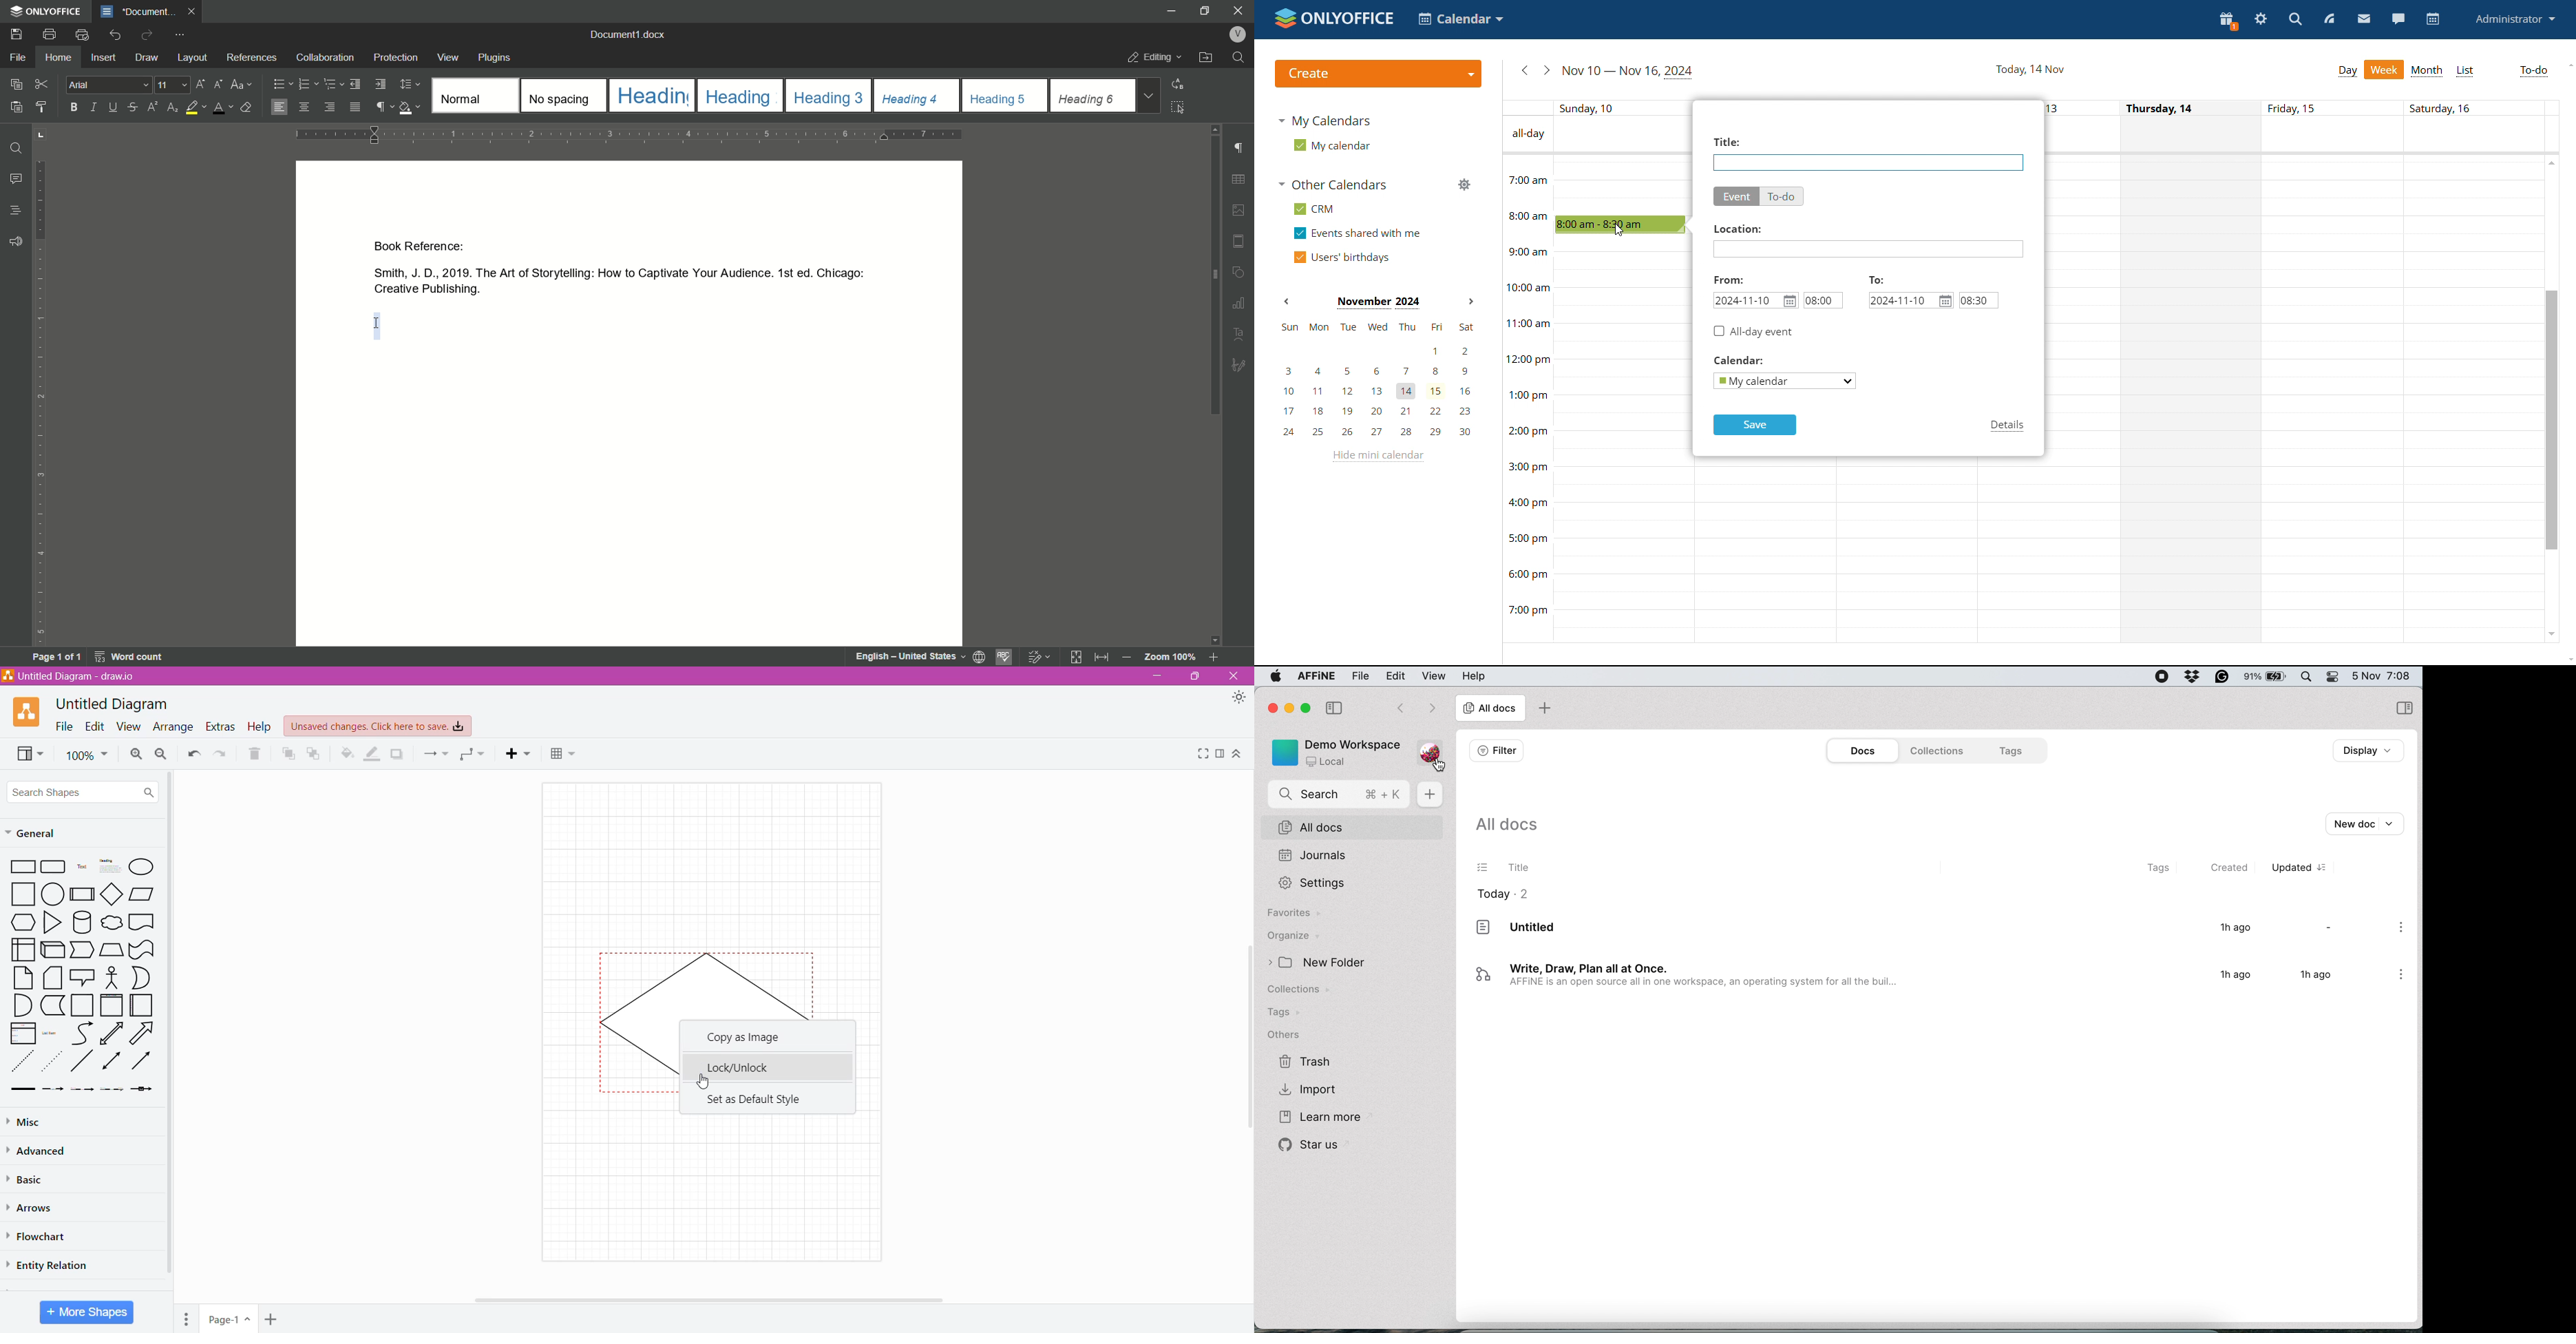  Describe the element at coordinates (1628, 70) in the screenshot. I see `current week` at that location.